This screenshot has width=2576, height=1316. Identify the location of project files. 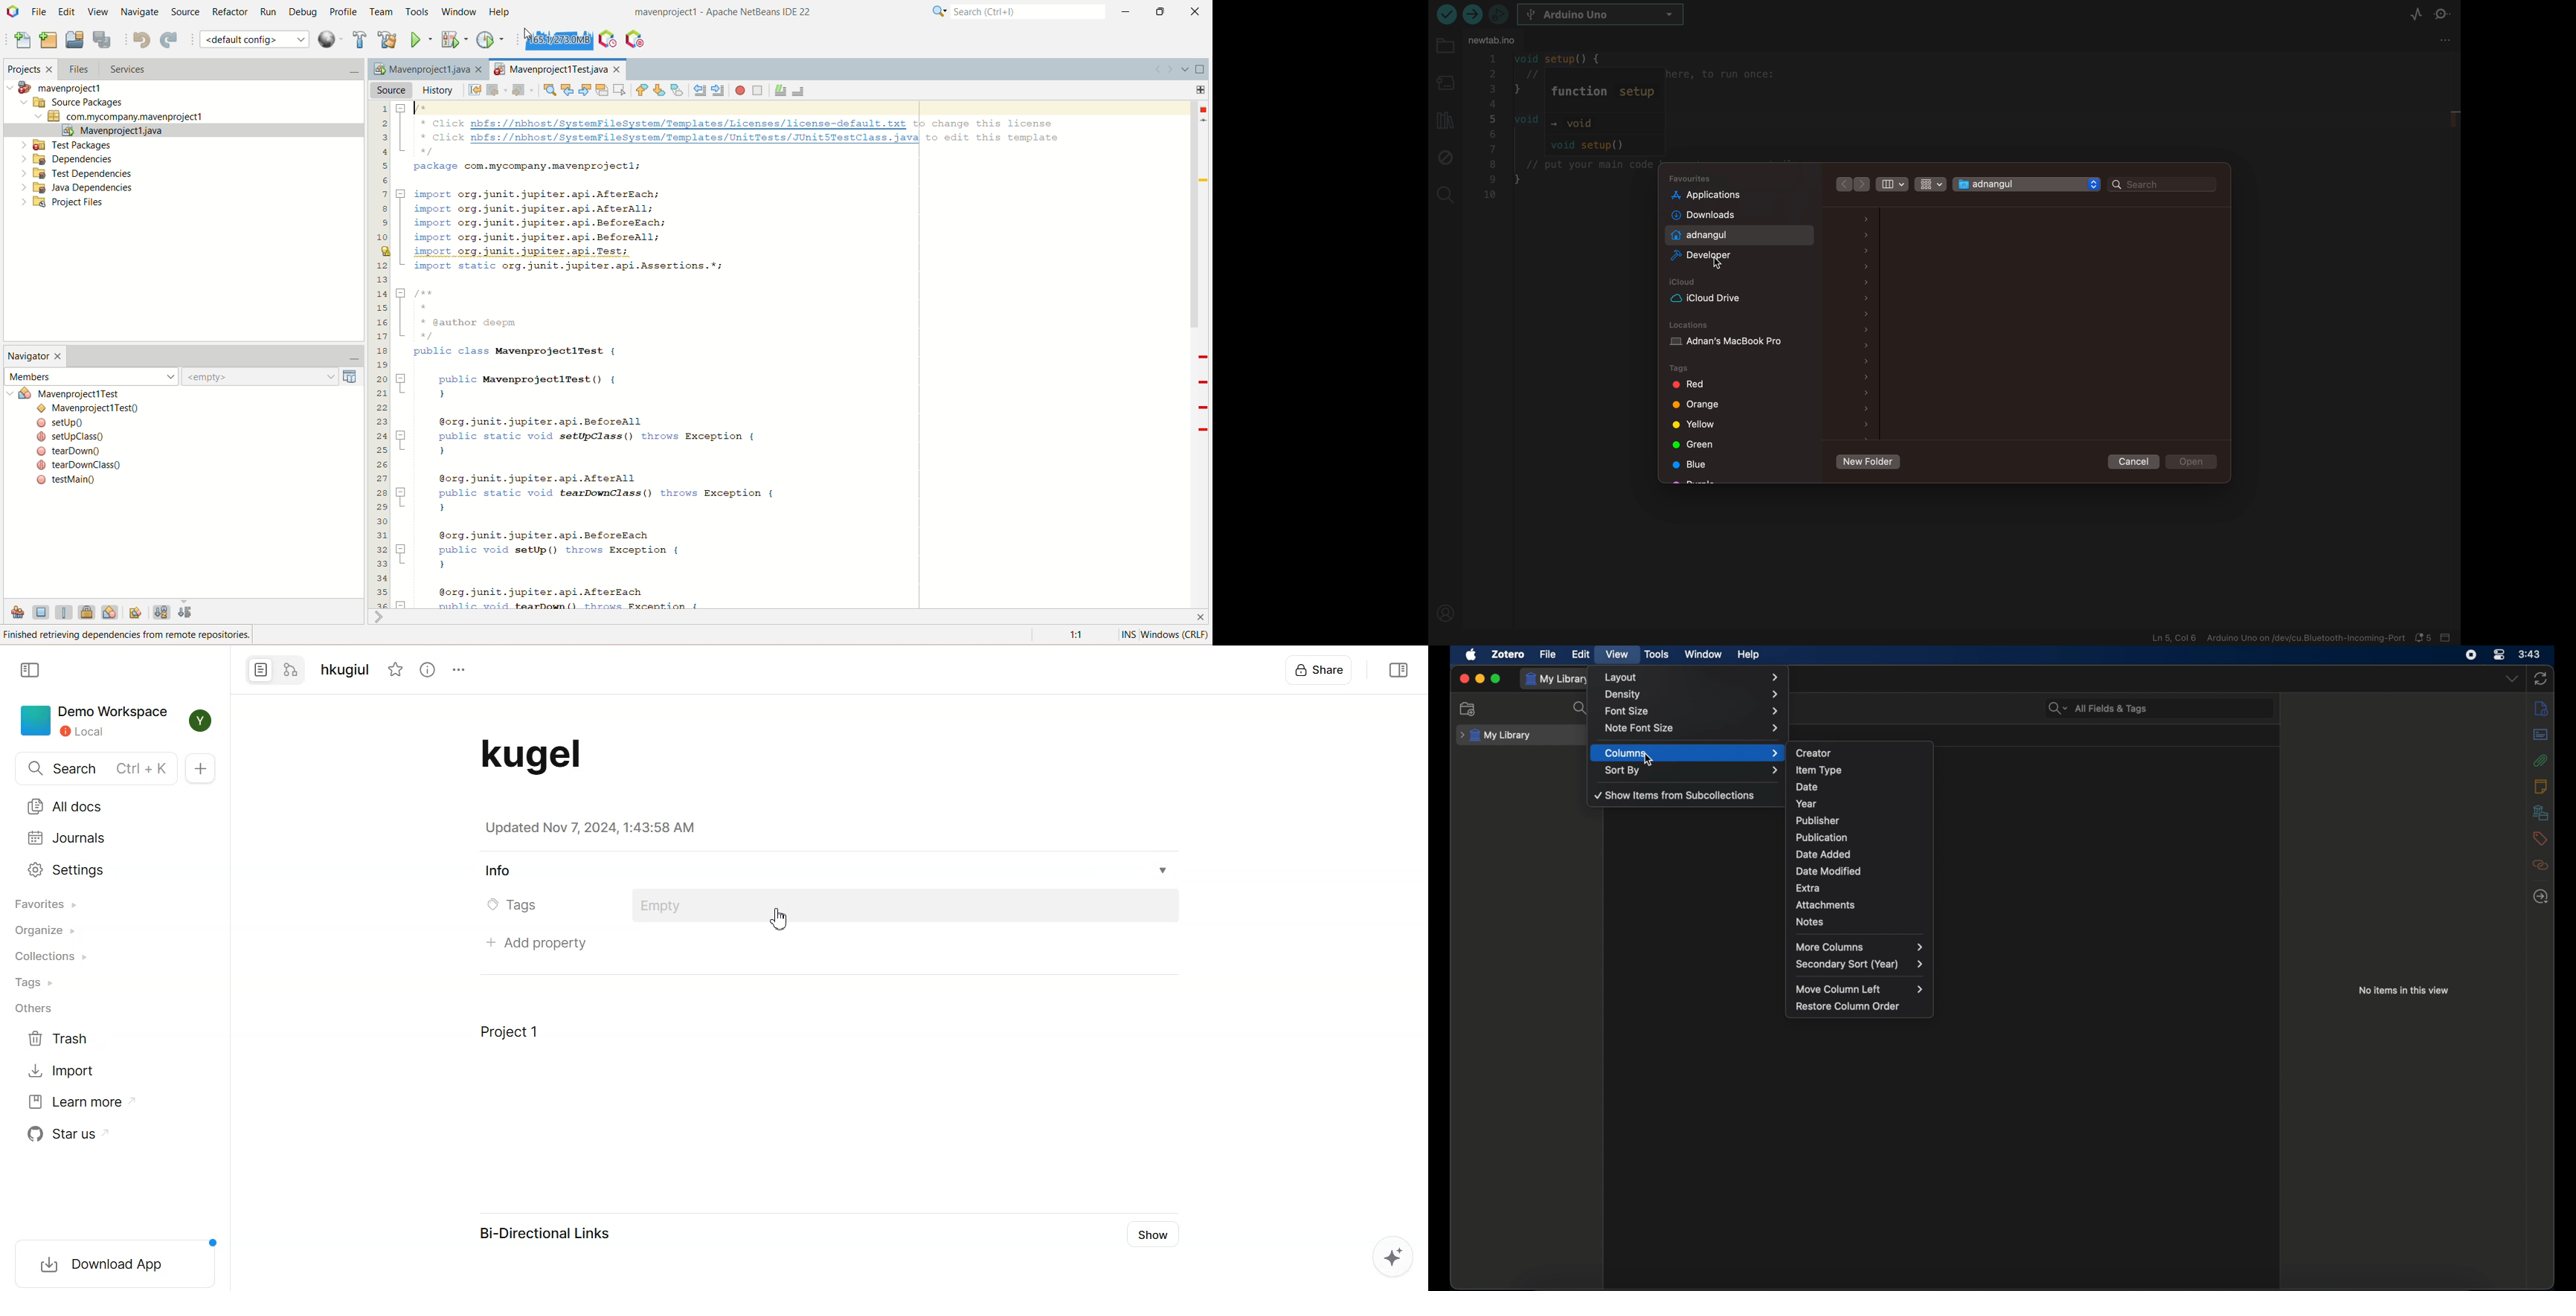
(70, 203).